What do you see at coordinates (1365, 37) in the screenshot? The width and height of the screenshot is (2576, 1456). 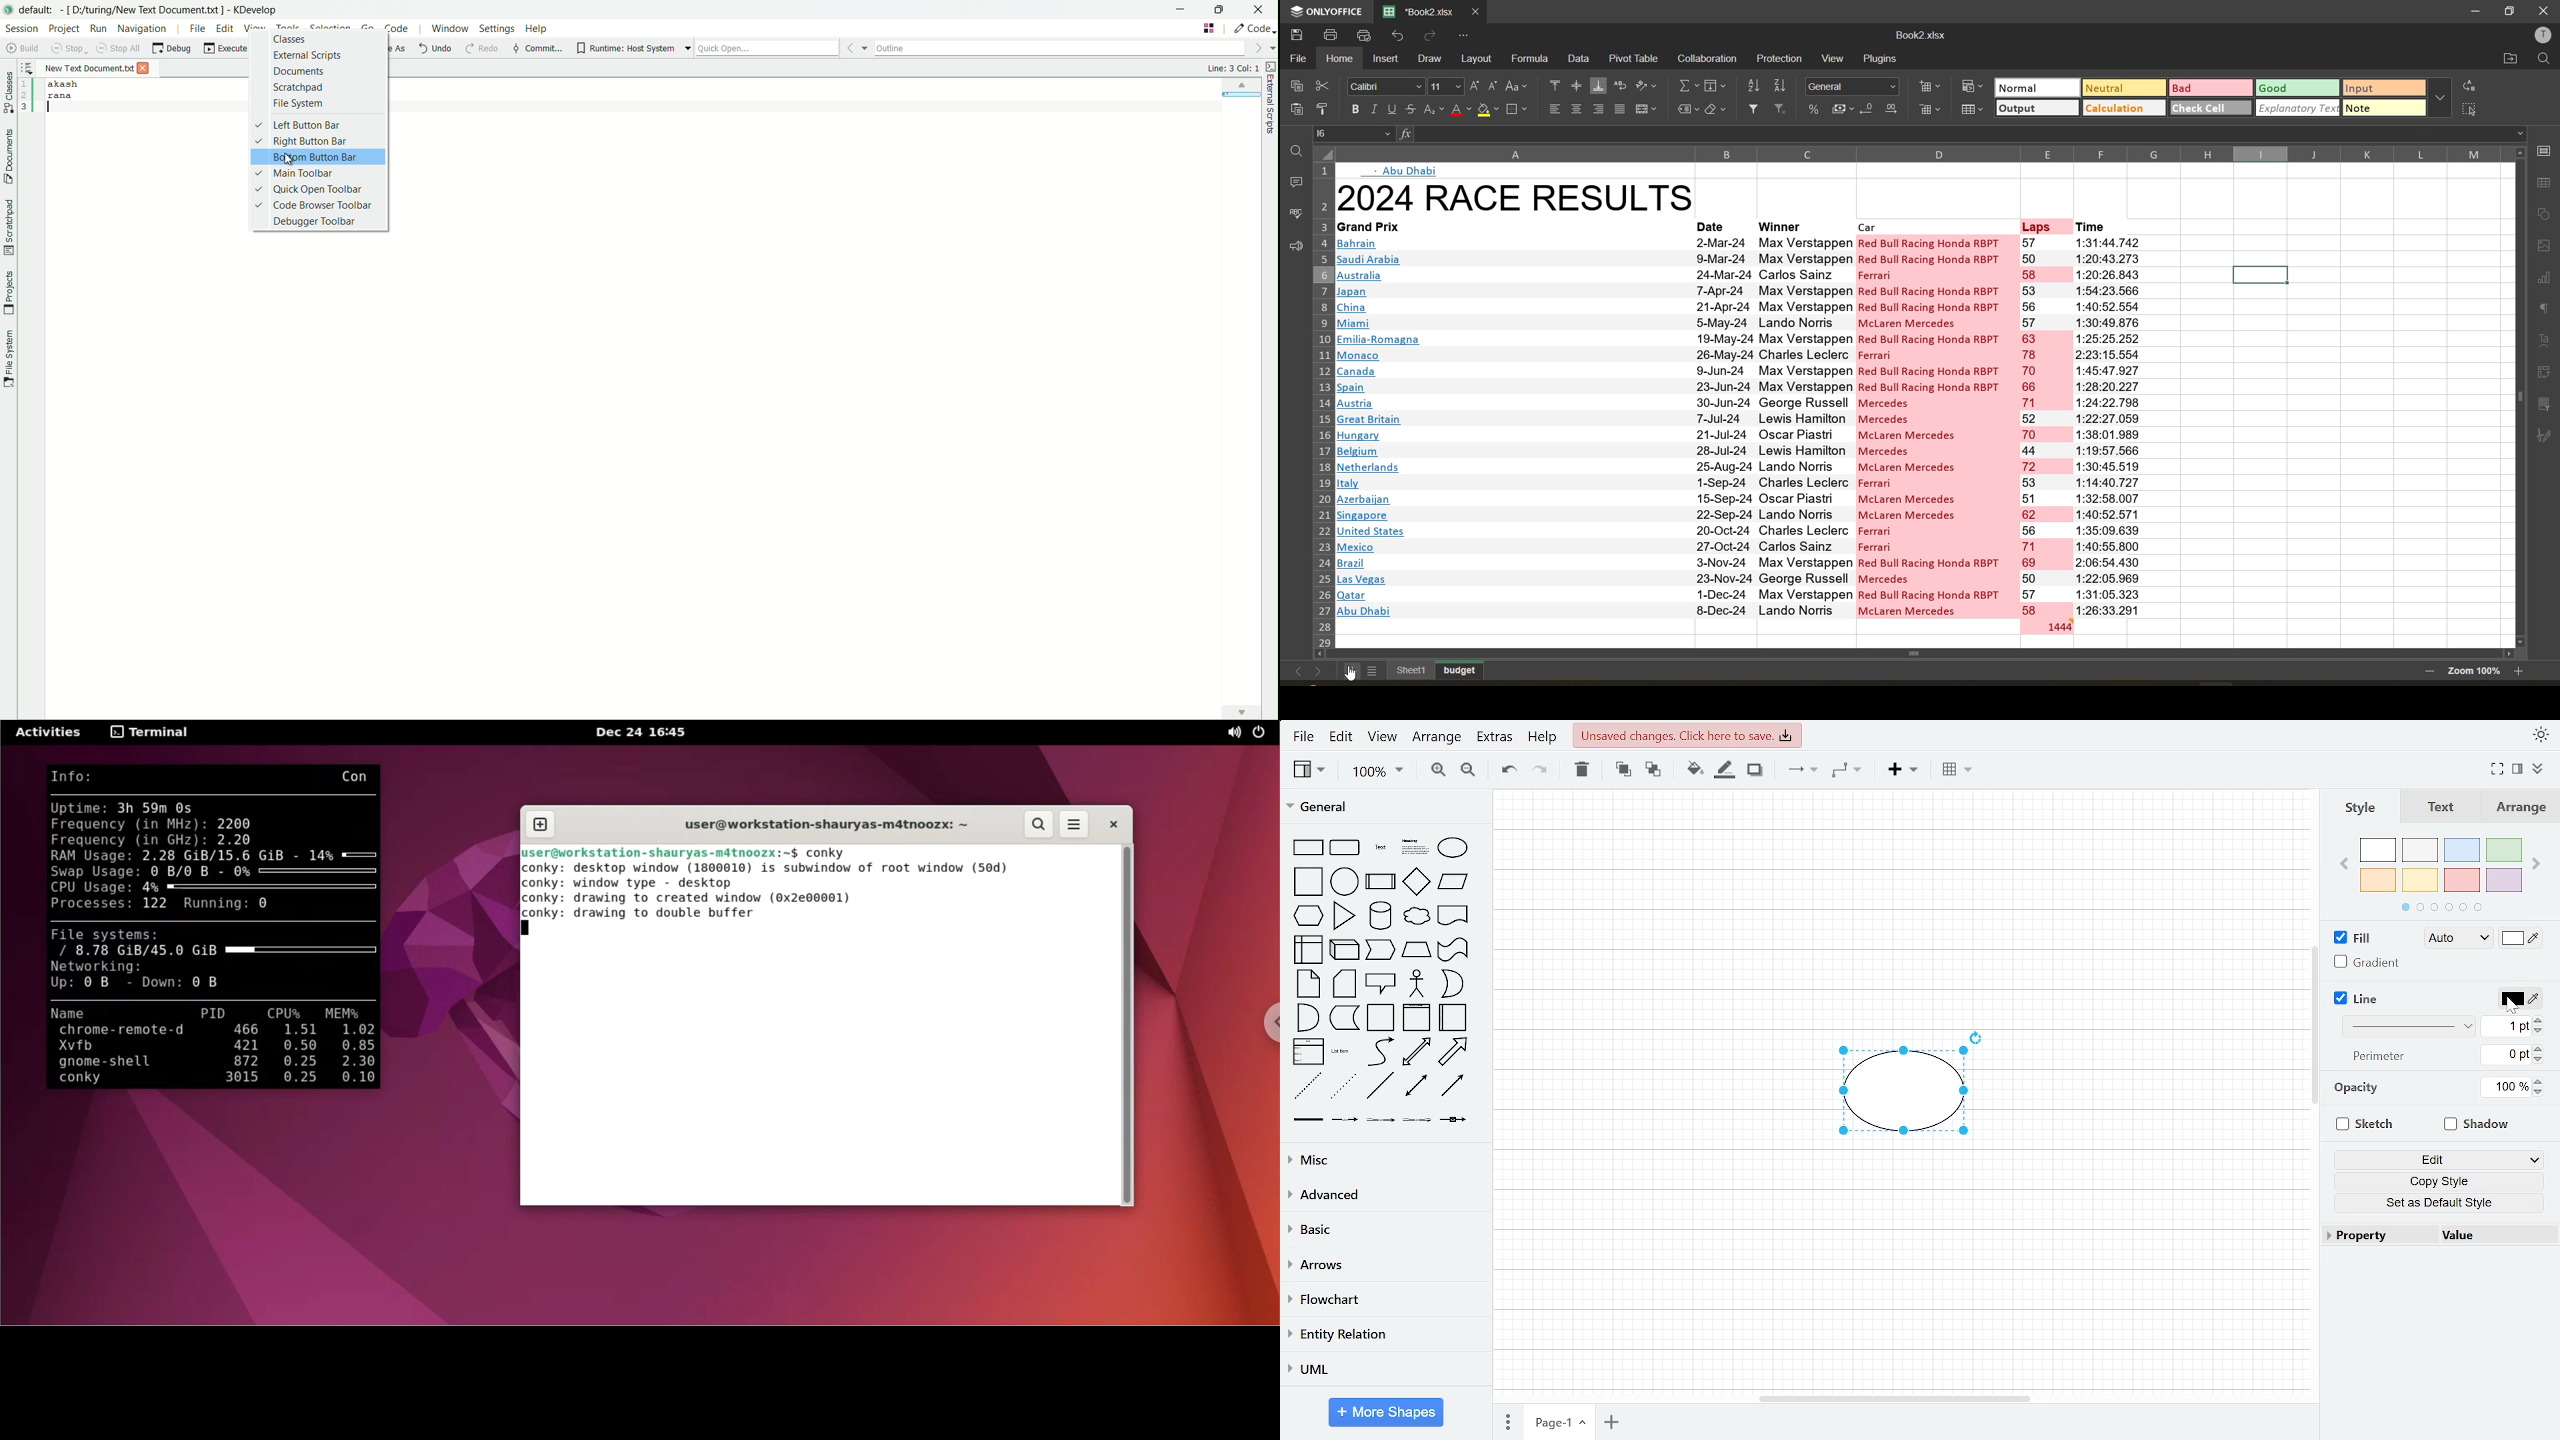 I see `quick print` at bounding box center [1365, 37].